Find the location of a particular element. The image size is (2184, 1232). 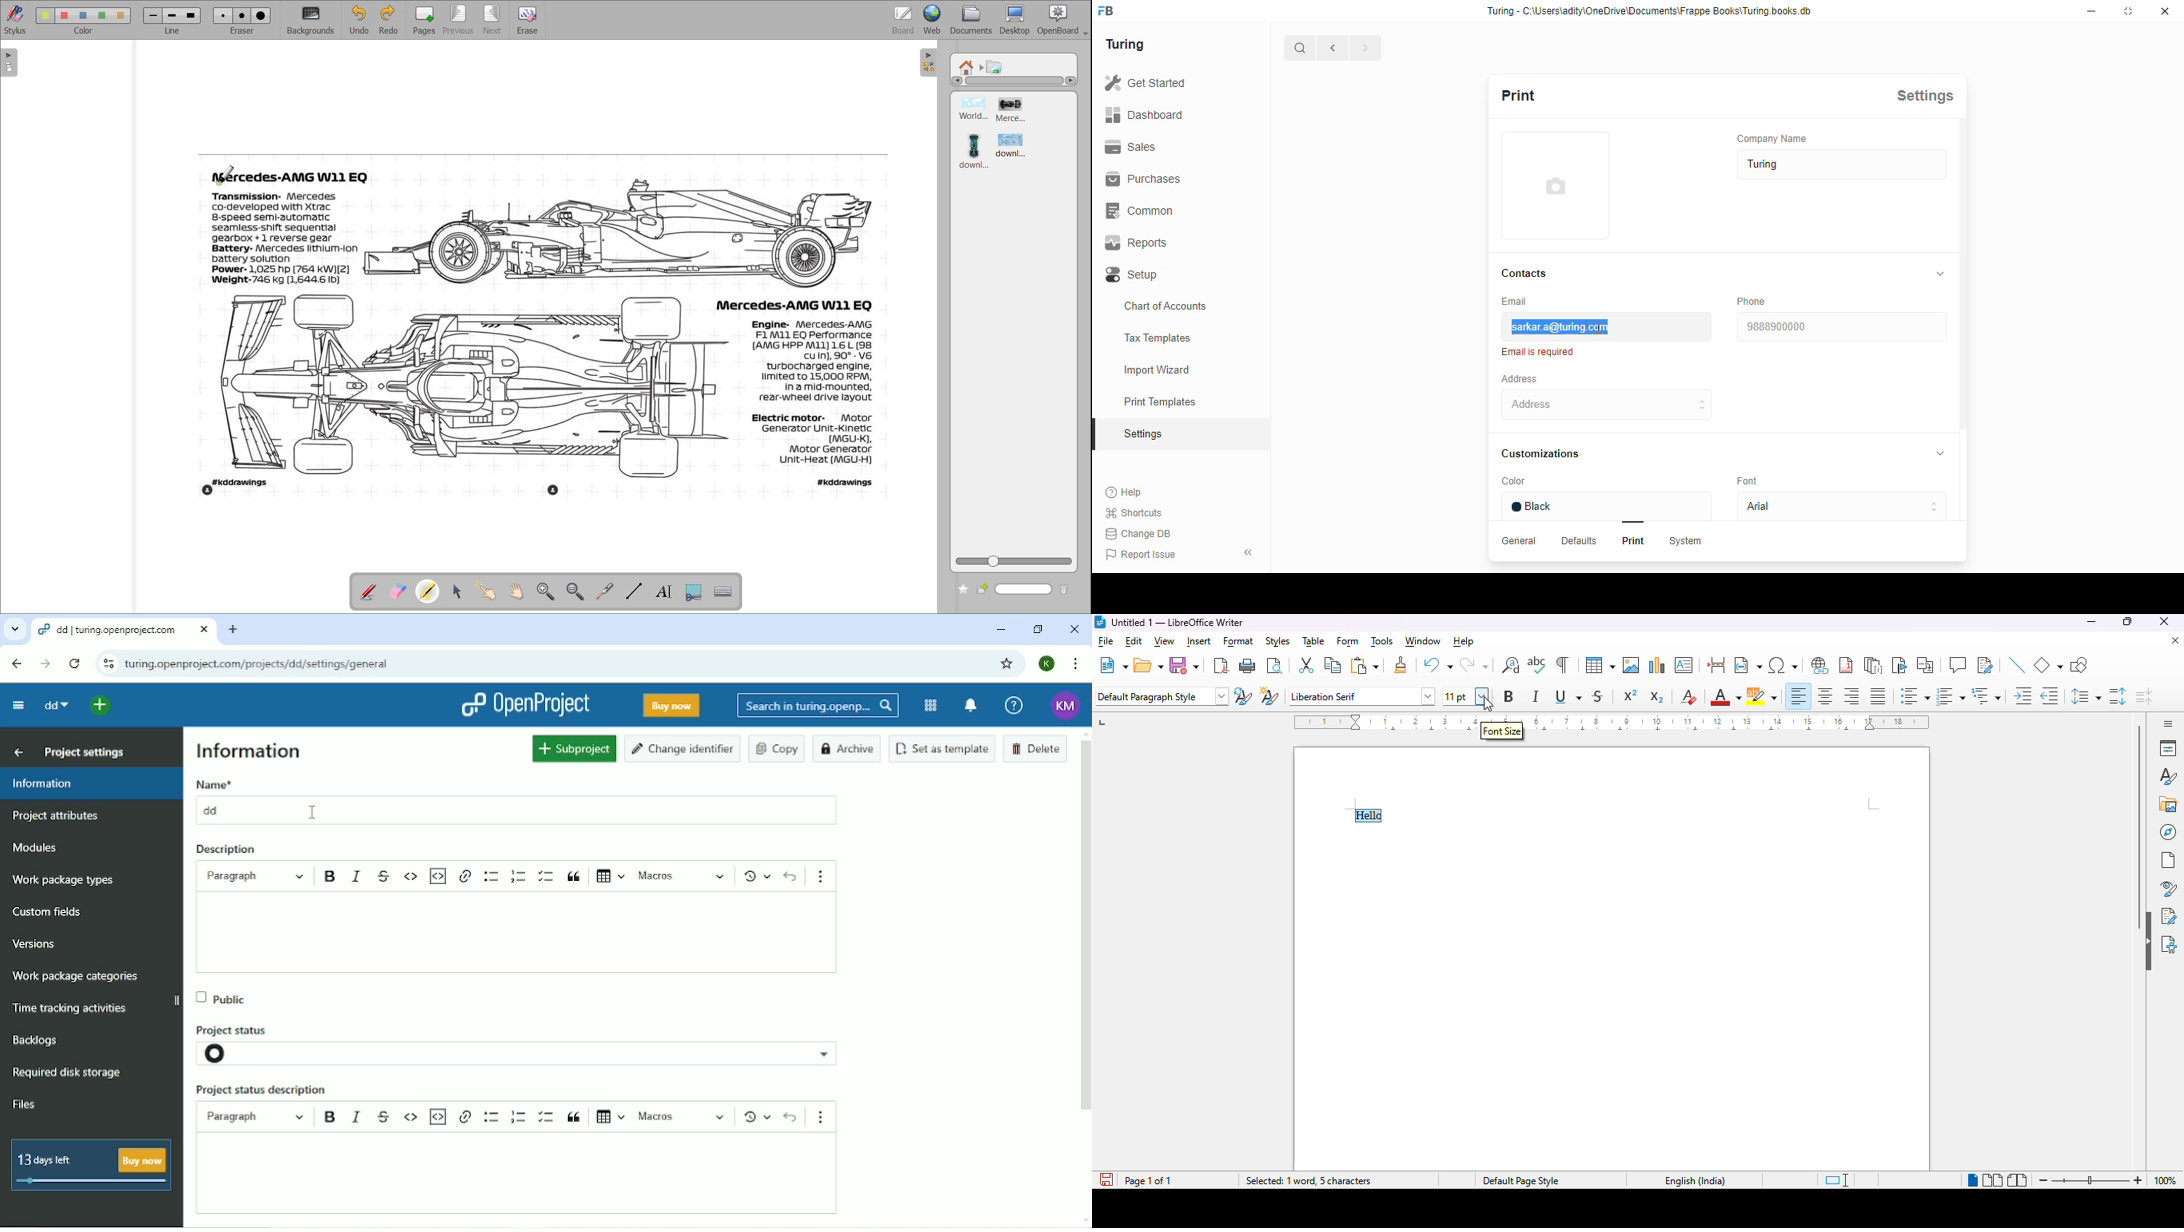

new style from selection is located at coordinates (1270, 696).